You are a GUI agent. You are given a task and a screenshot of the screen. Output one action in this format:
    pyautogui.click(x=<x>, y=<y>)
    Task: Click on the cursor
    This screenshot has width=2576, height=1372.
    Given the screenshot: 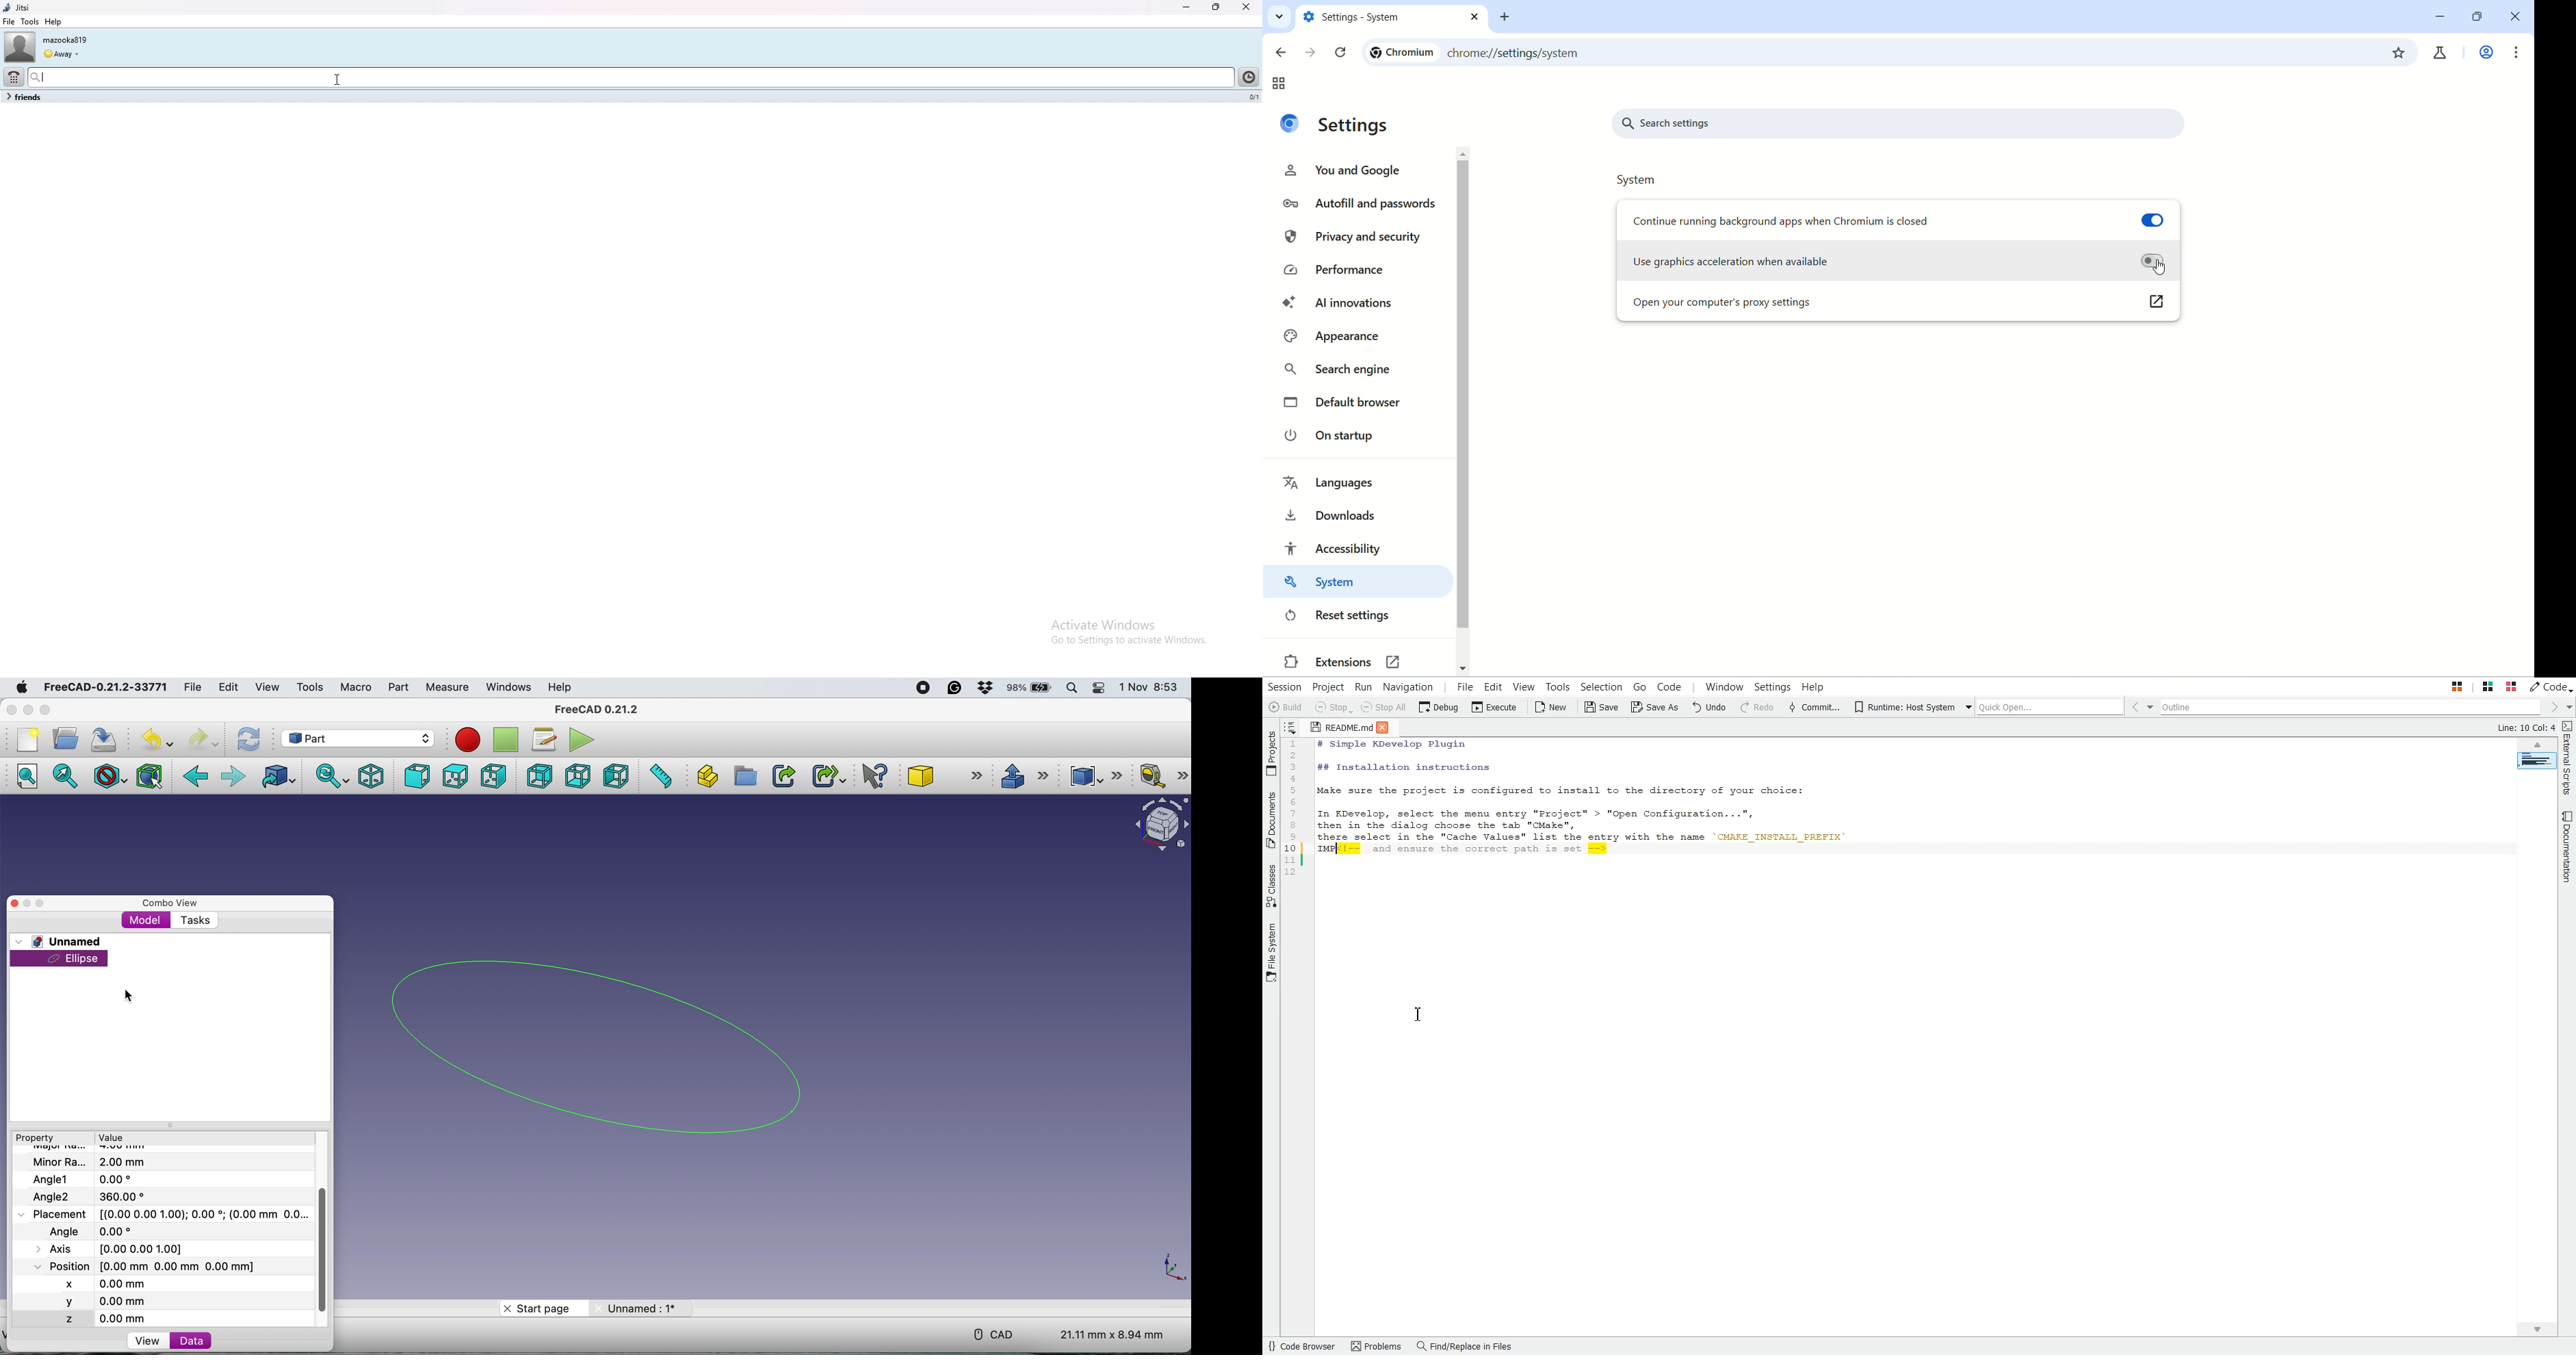 What is the action you would take?
    pyautogui.click(x=130, y=997)
    